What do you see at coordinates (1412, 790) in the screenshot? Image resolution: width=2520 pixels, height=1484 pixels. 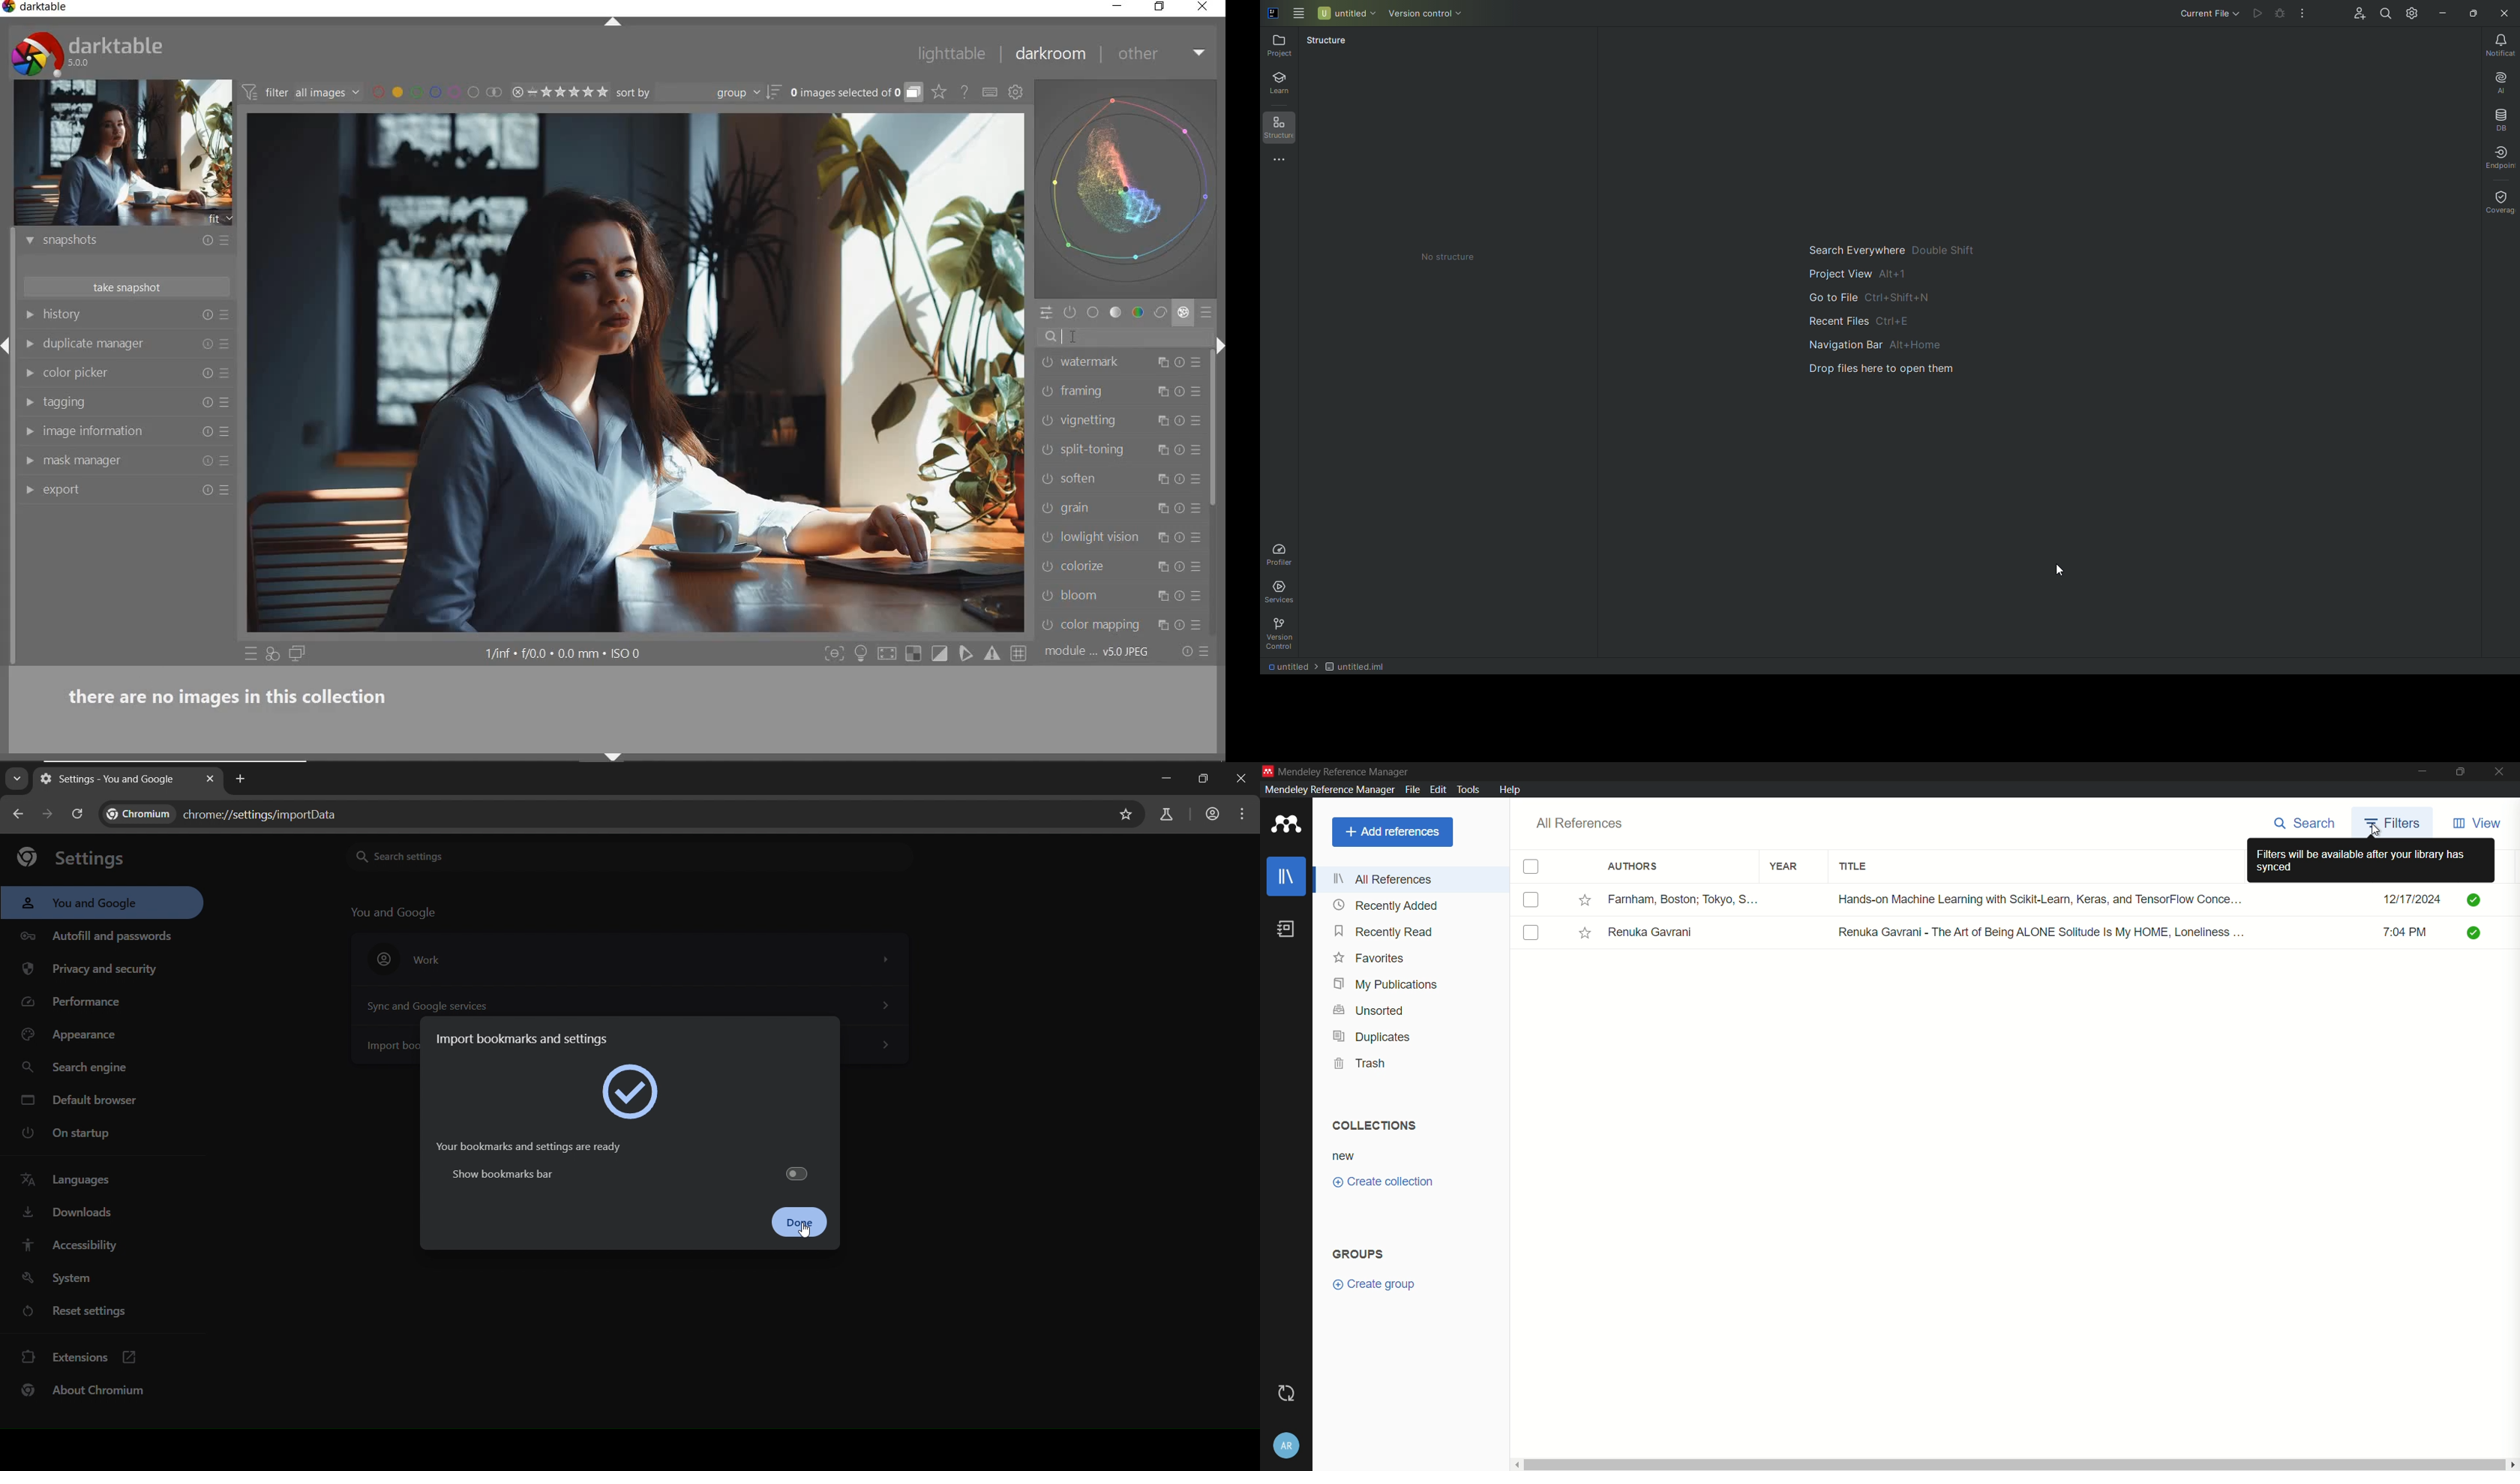 I see `file menu` at bounding box center [1412, 790].